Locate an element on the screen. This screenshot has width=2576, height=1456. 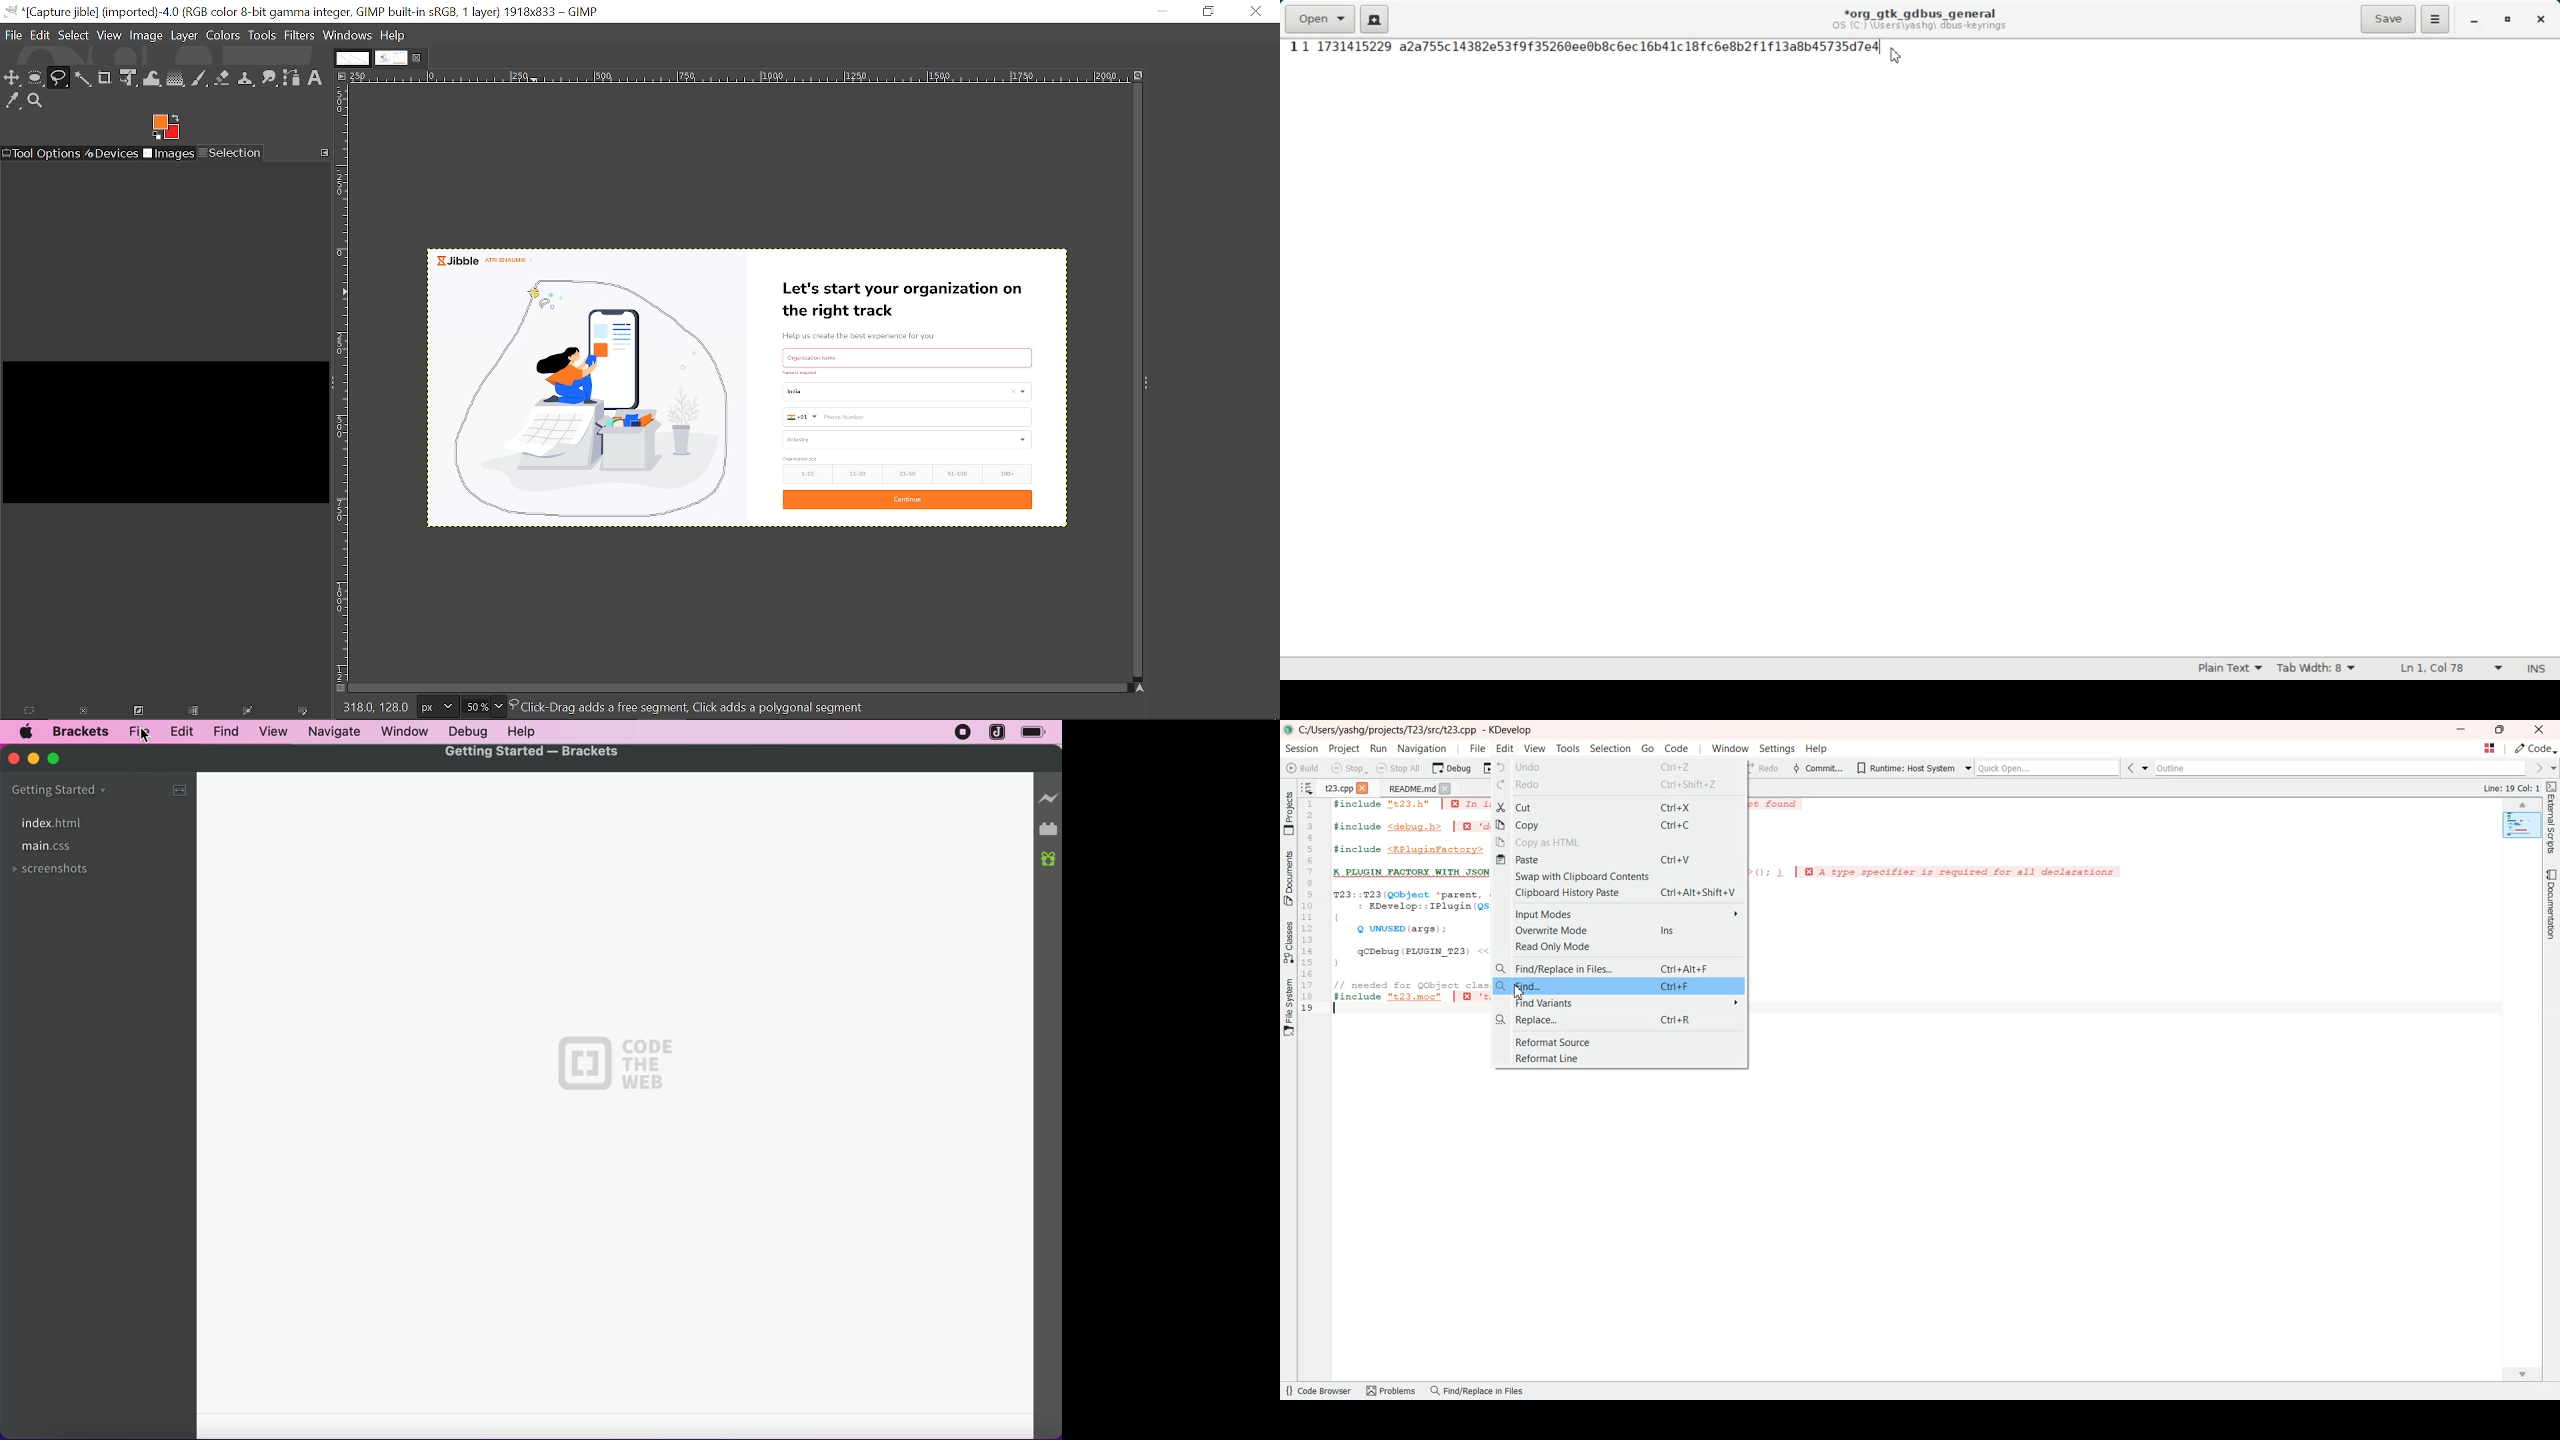
Current zoom is located at coordinates (474, 707).